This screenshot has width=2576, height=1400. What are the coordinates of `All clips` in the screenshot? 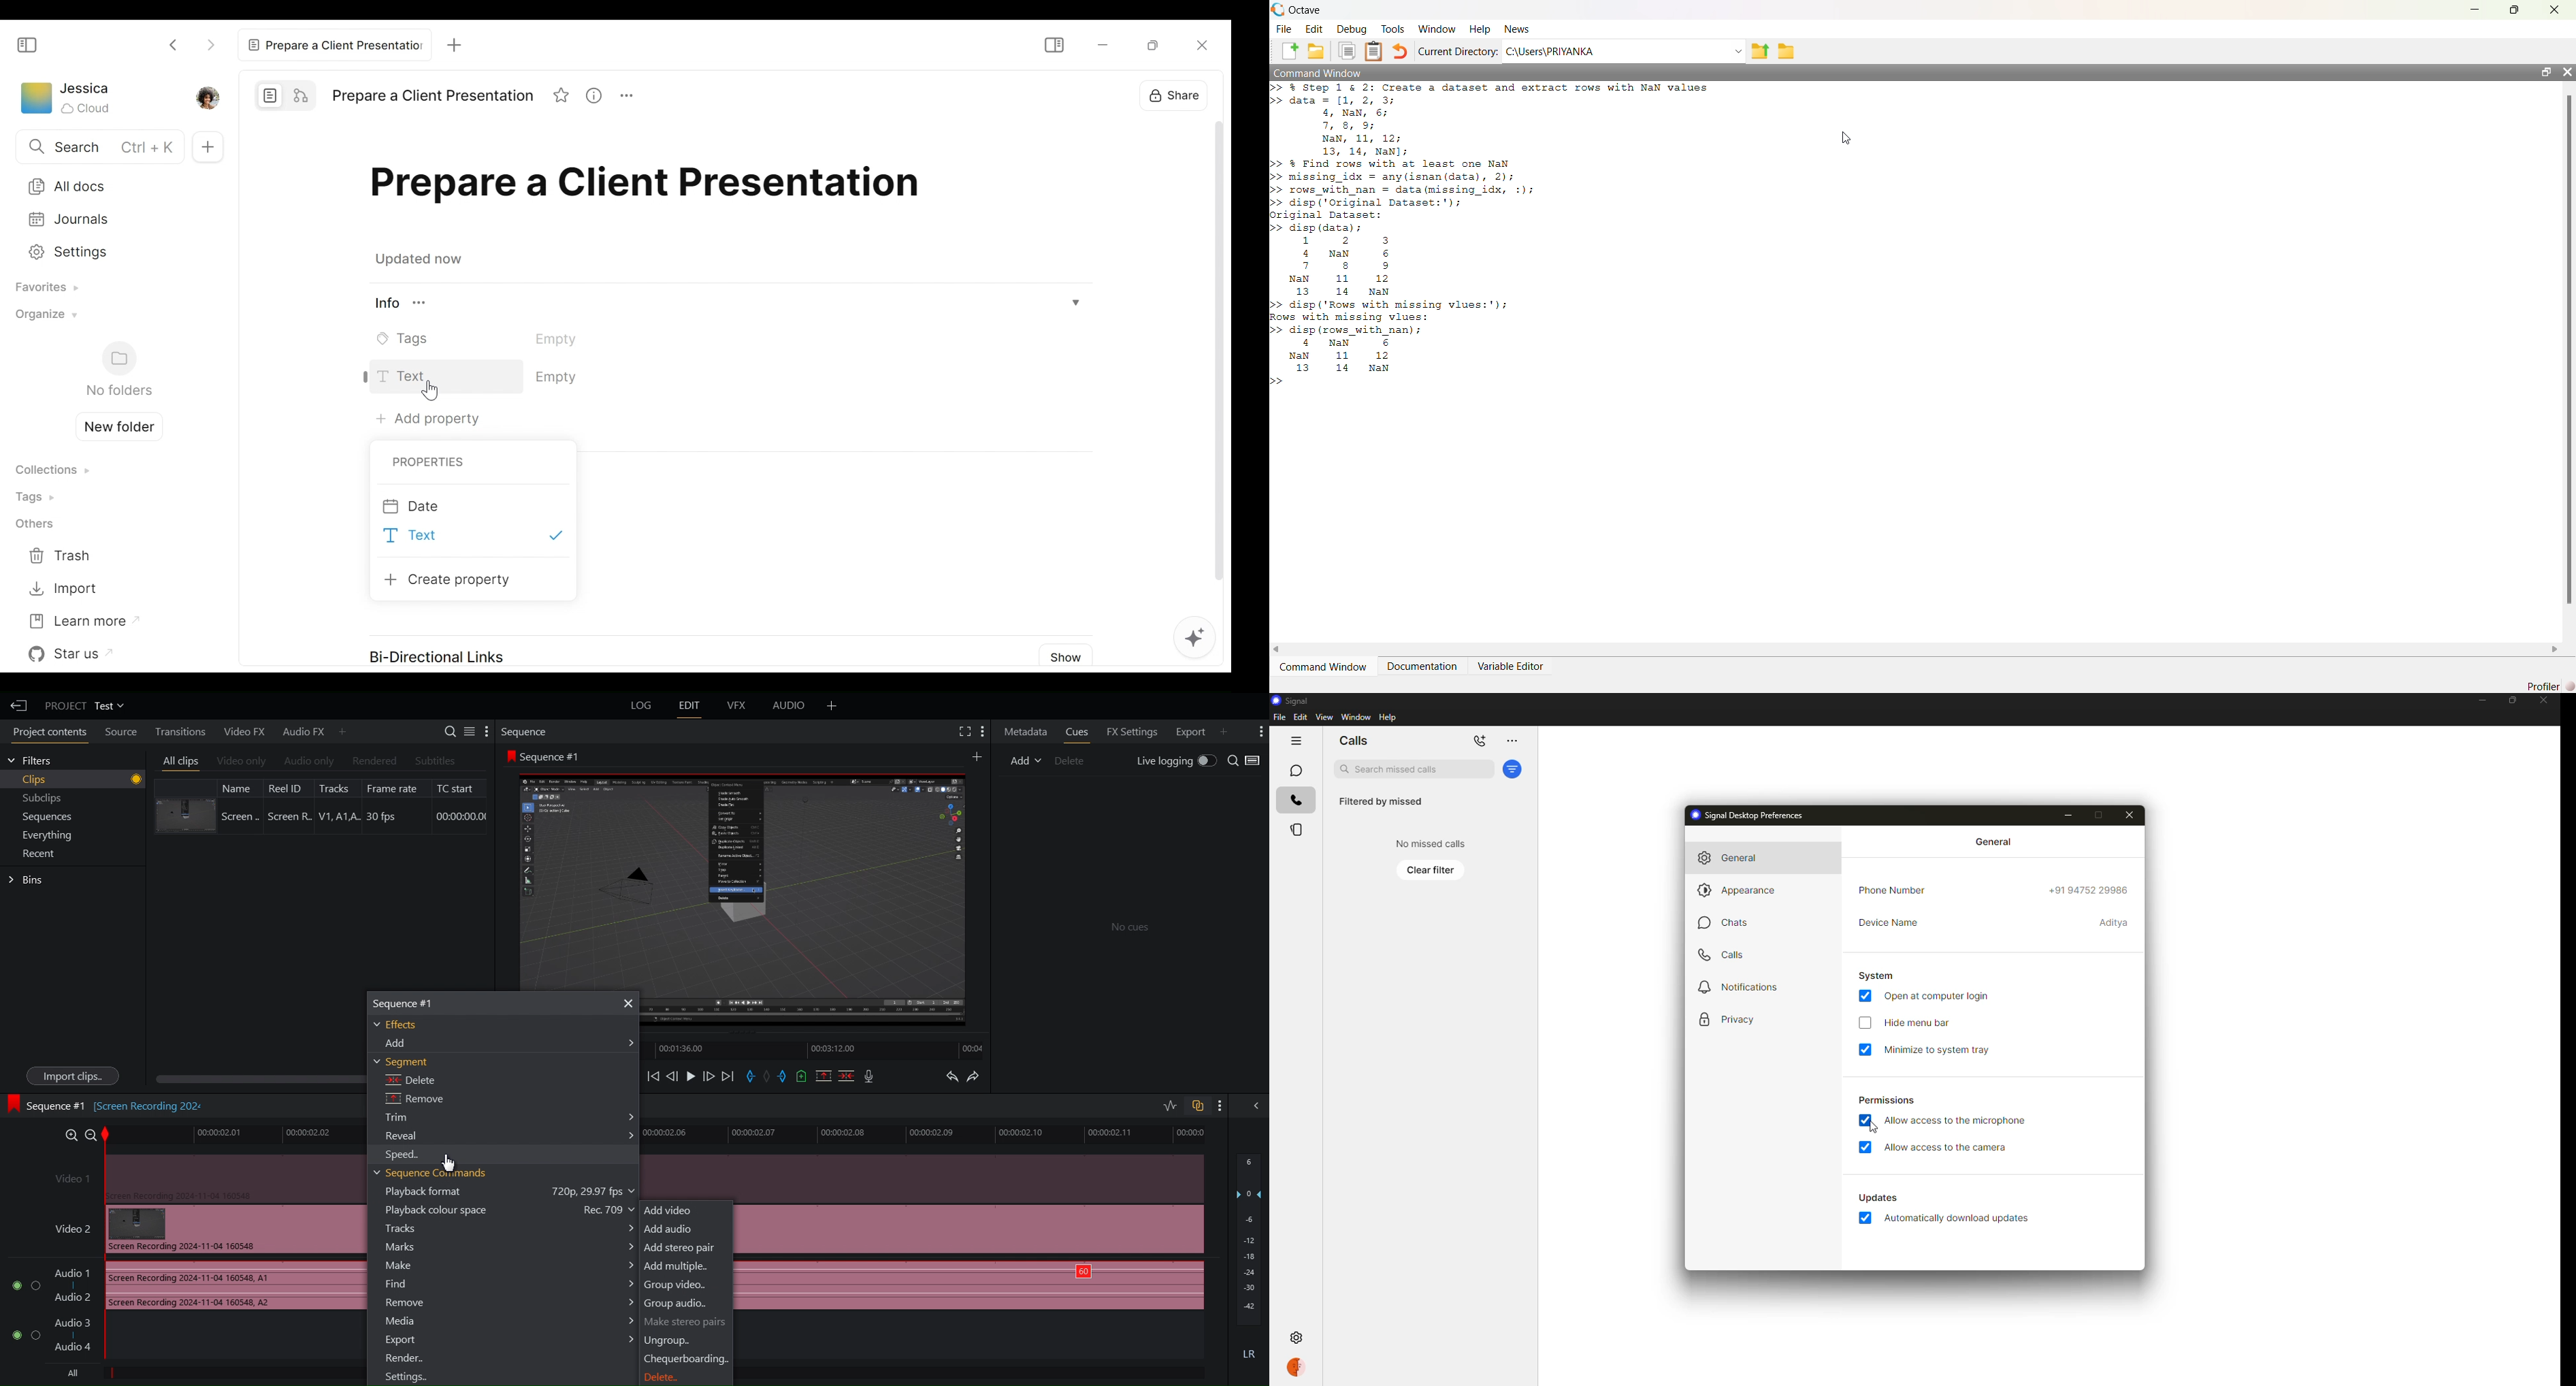 It's located at (181, 762).